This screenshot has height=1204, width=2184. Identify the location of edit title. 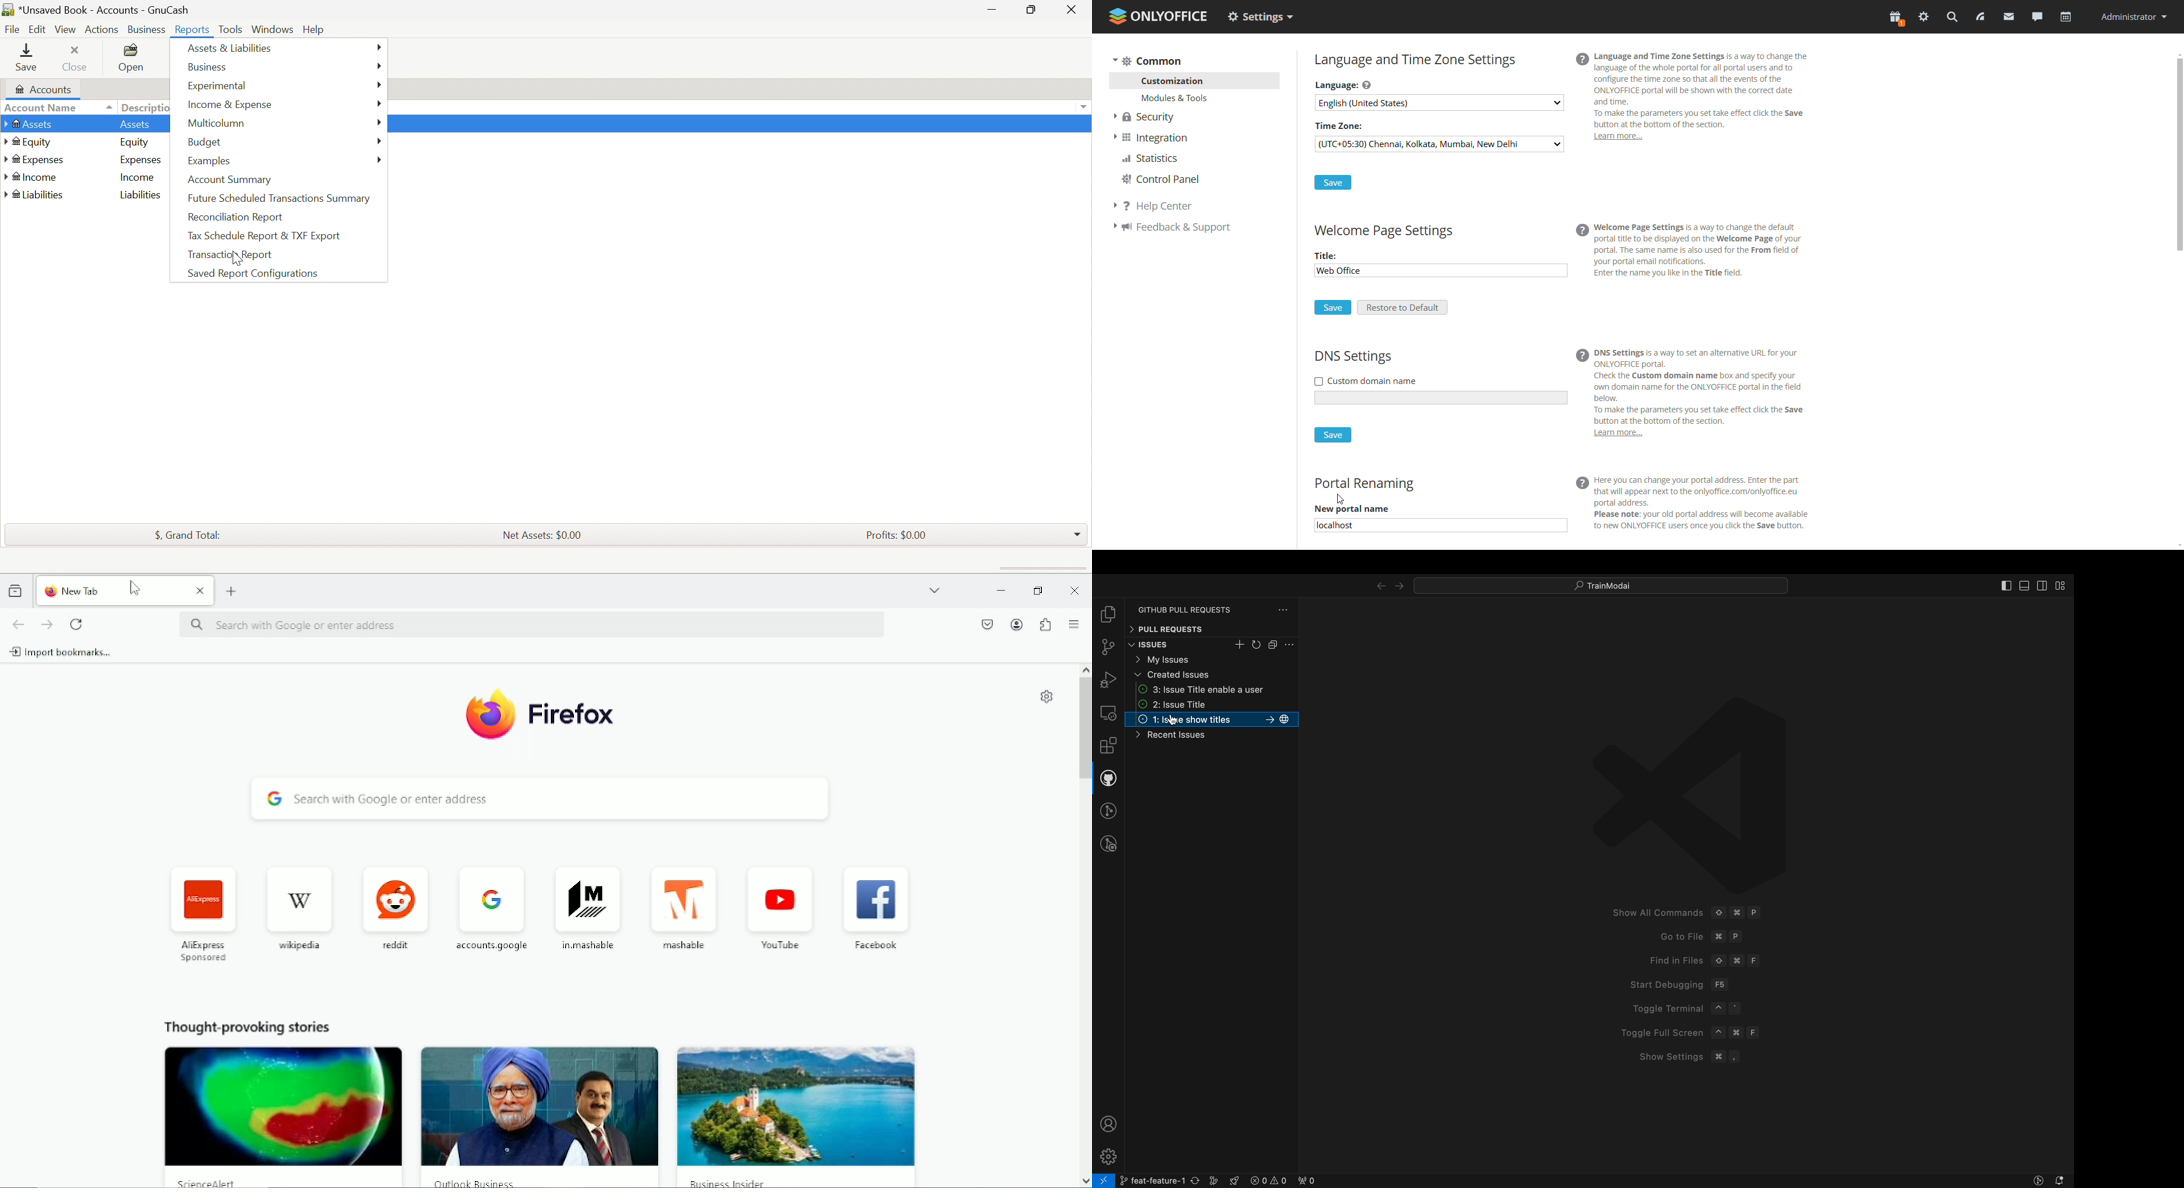
(1367, 272).